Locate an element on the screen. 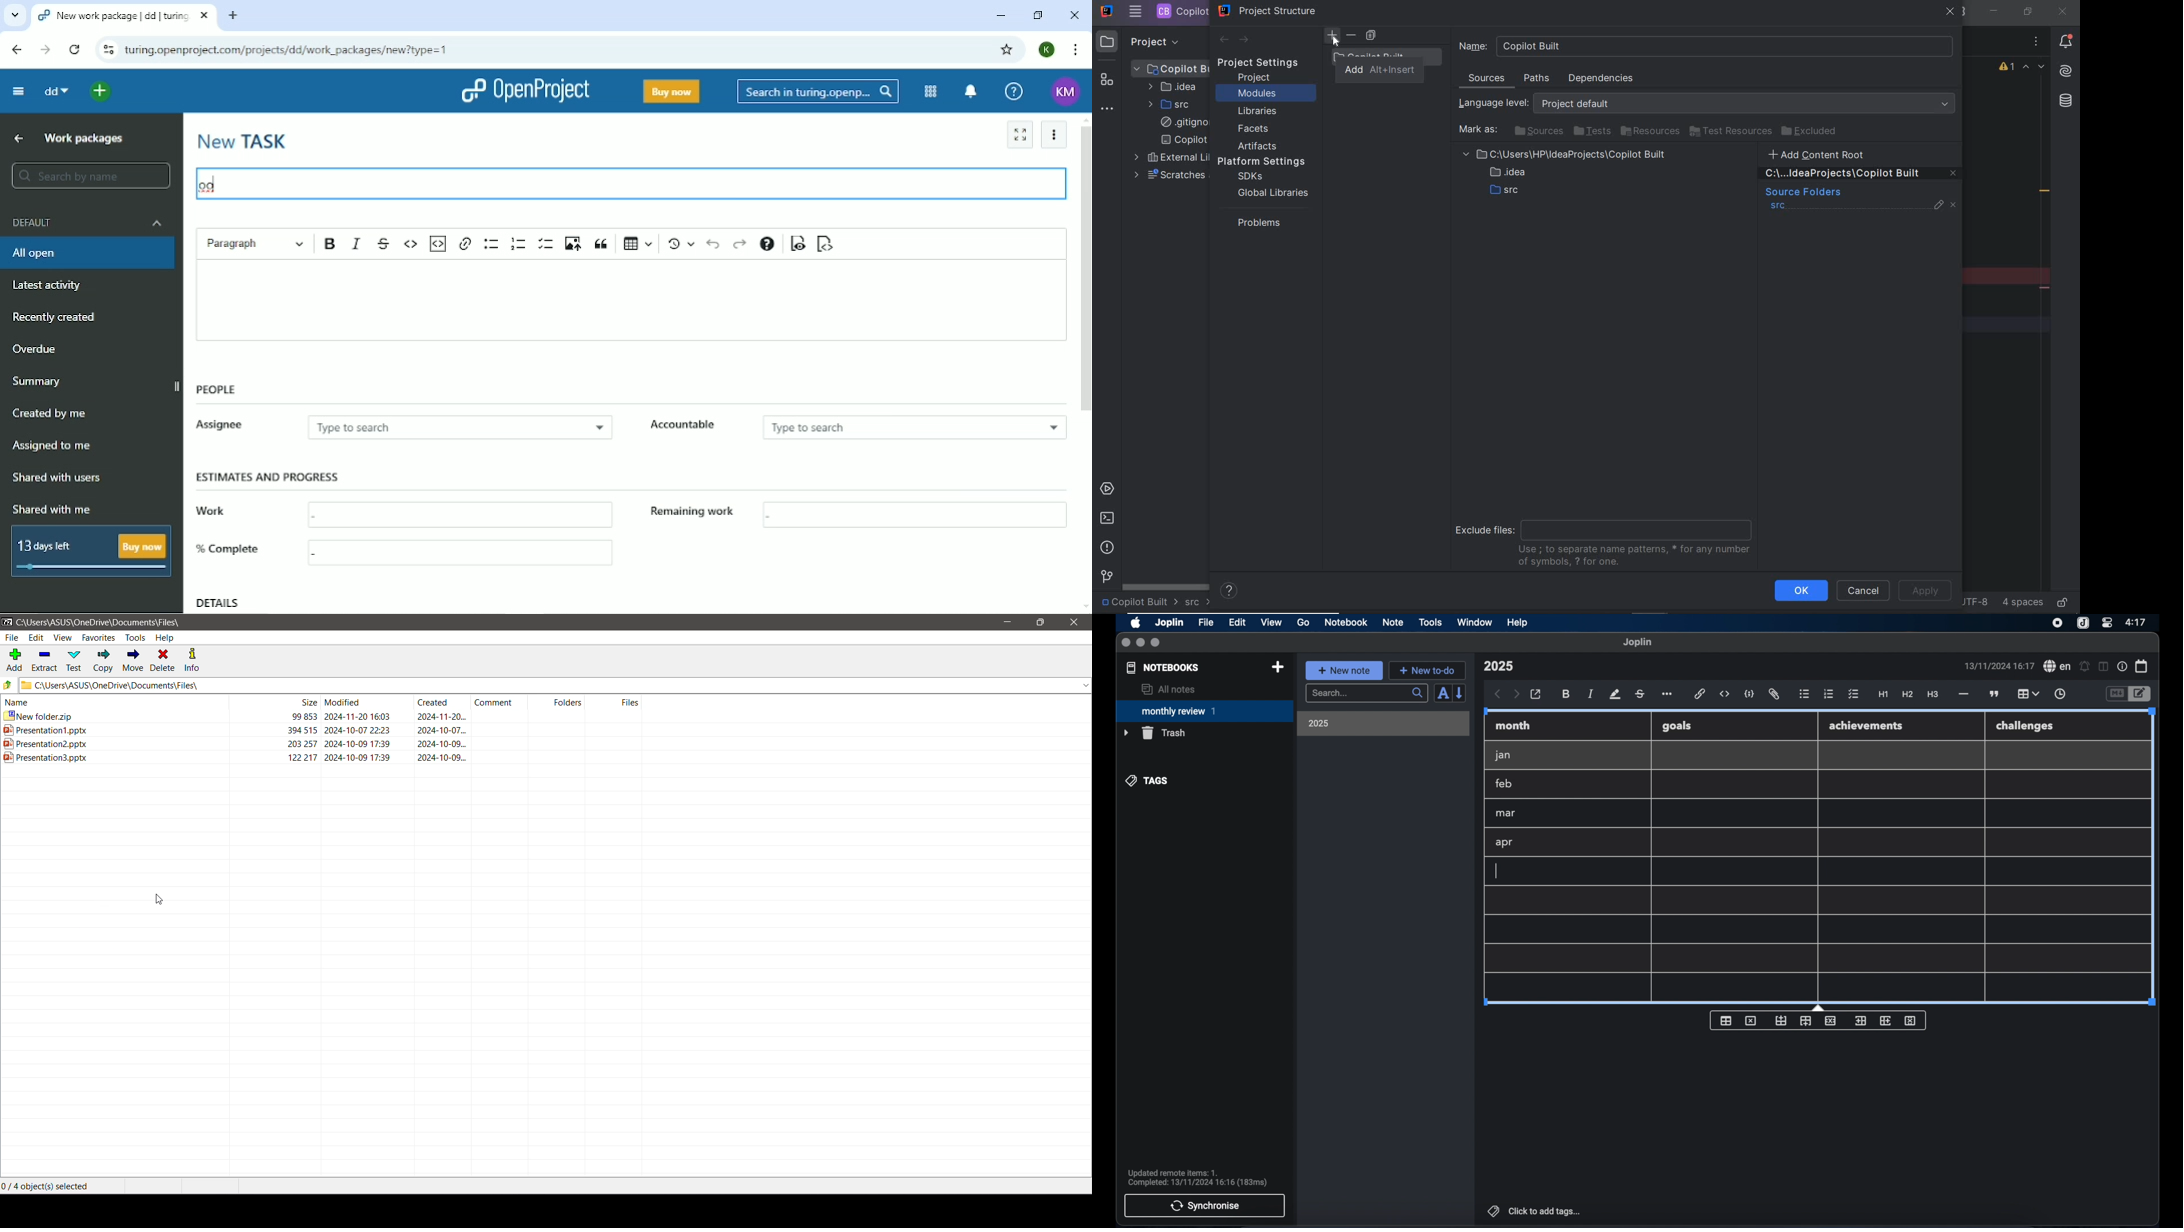 This screenshot has width=2184, height=1232. edit is located at coordinates (1238, 623).